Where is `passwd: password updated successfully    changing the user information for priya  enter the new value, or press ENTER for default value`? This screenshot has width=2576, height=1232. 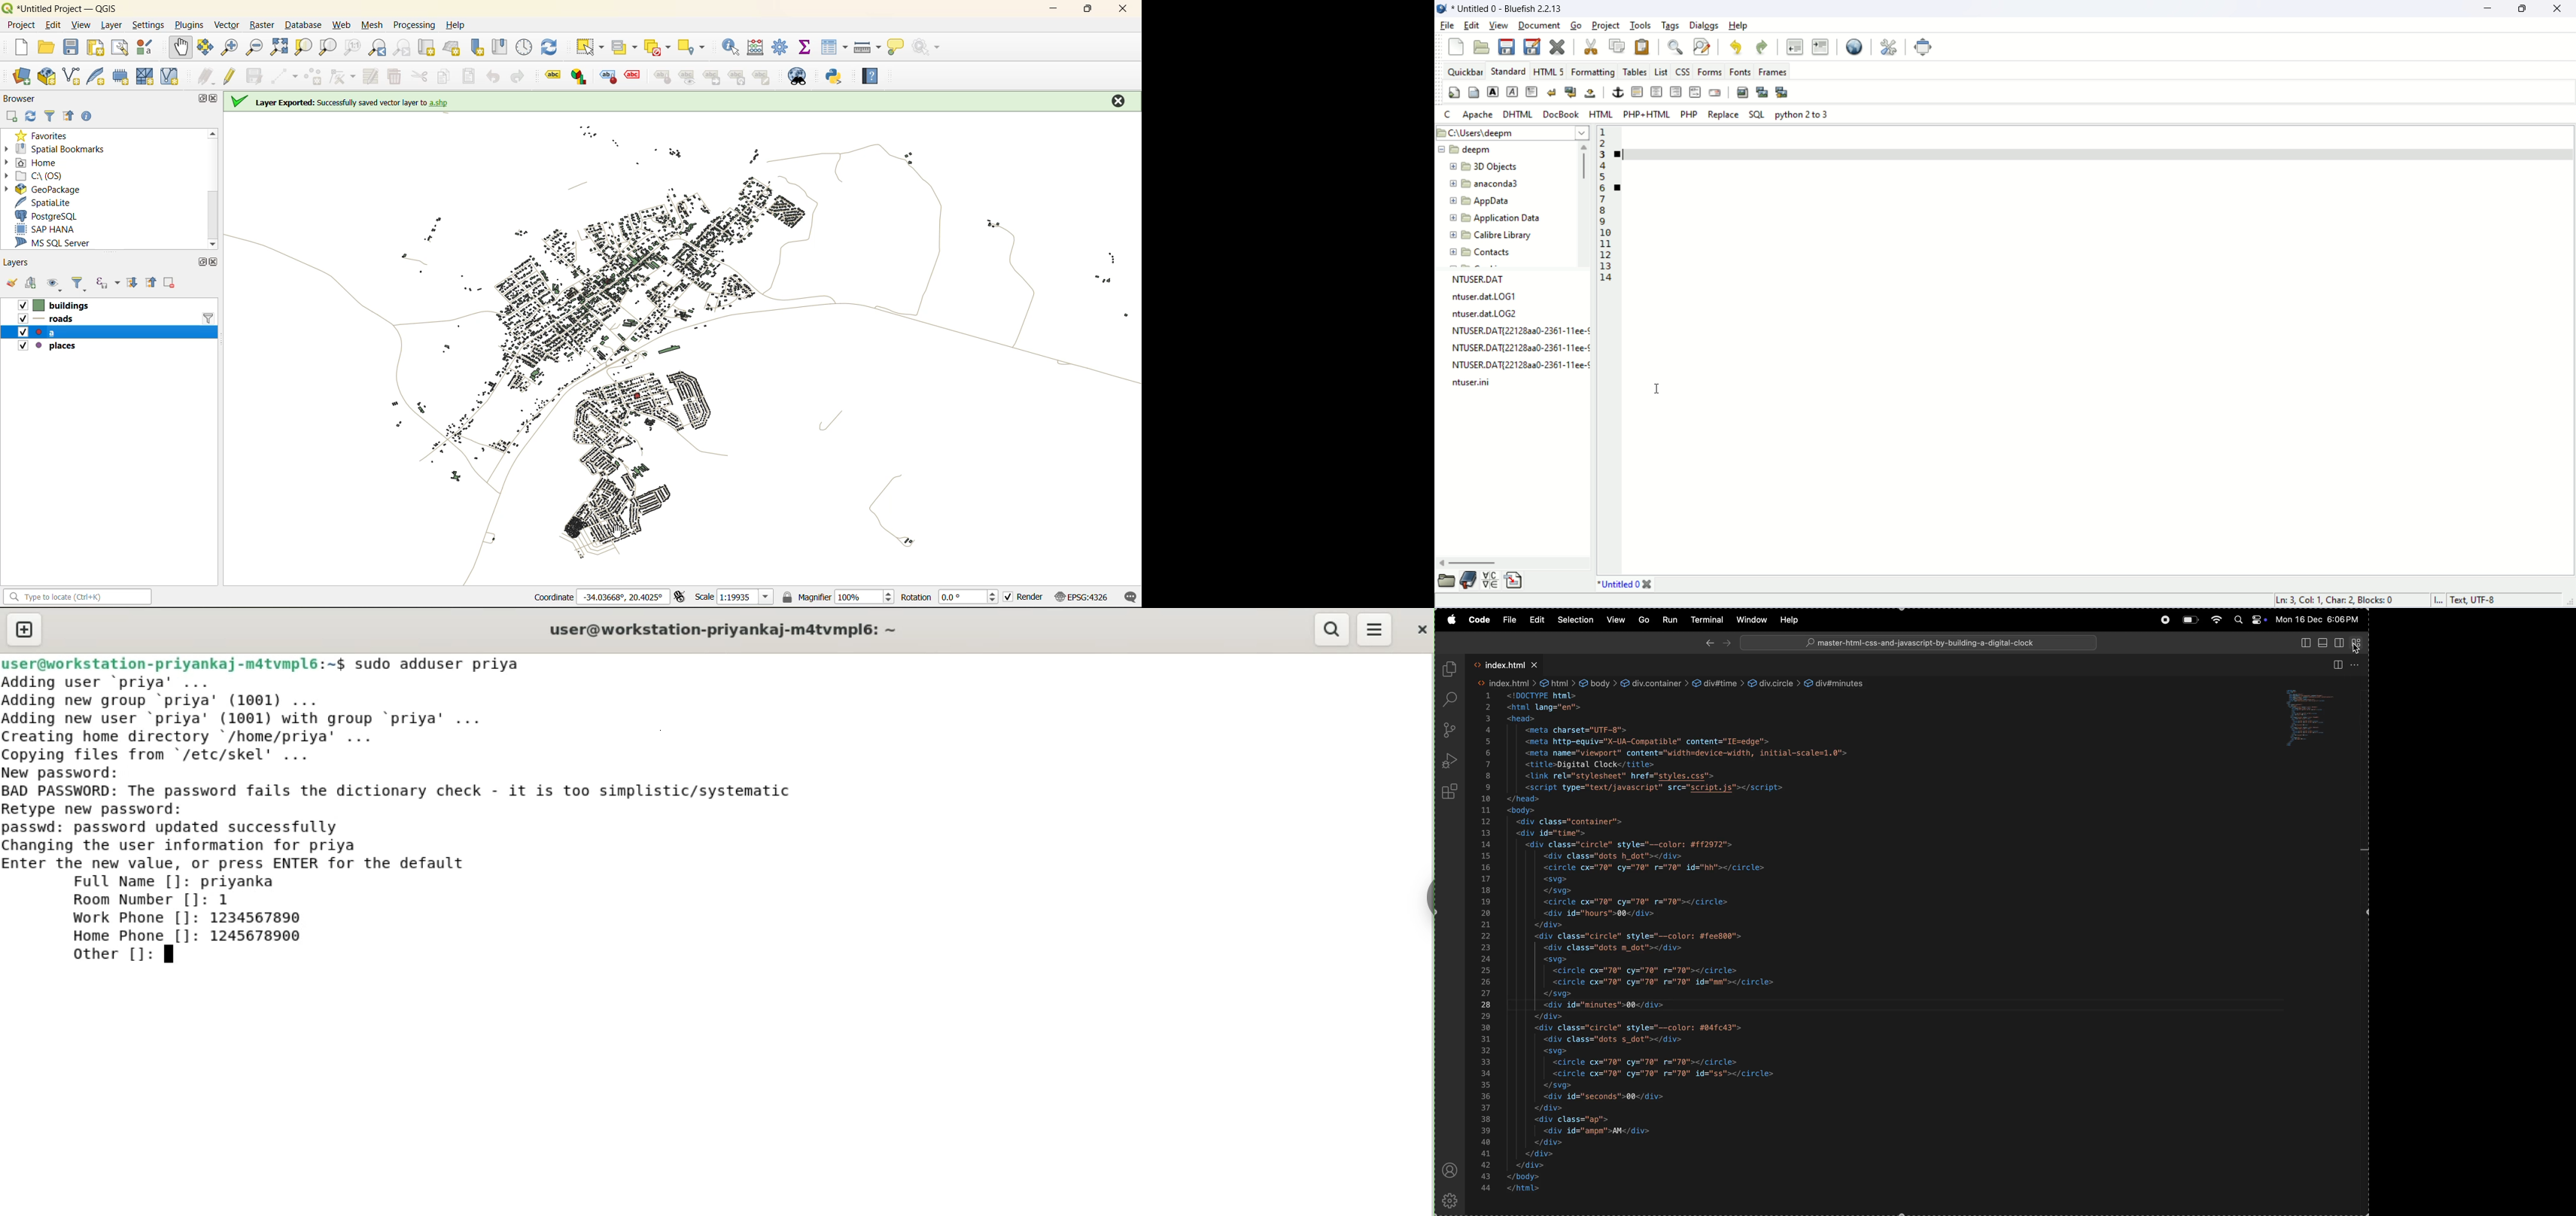
passwd: password updated successfully    changing the user information for priya  enter the new value, or press ENTER for default value is located at coordinates (269, 843).